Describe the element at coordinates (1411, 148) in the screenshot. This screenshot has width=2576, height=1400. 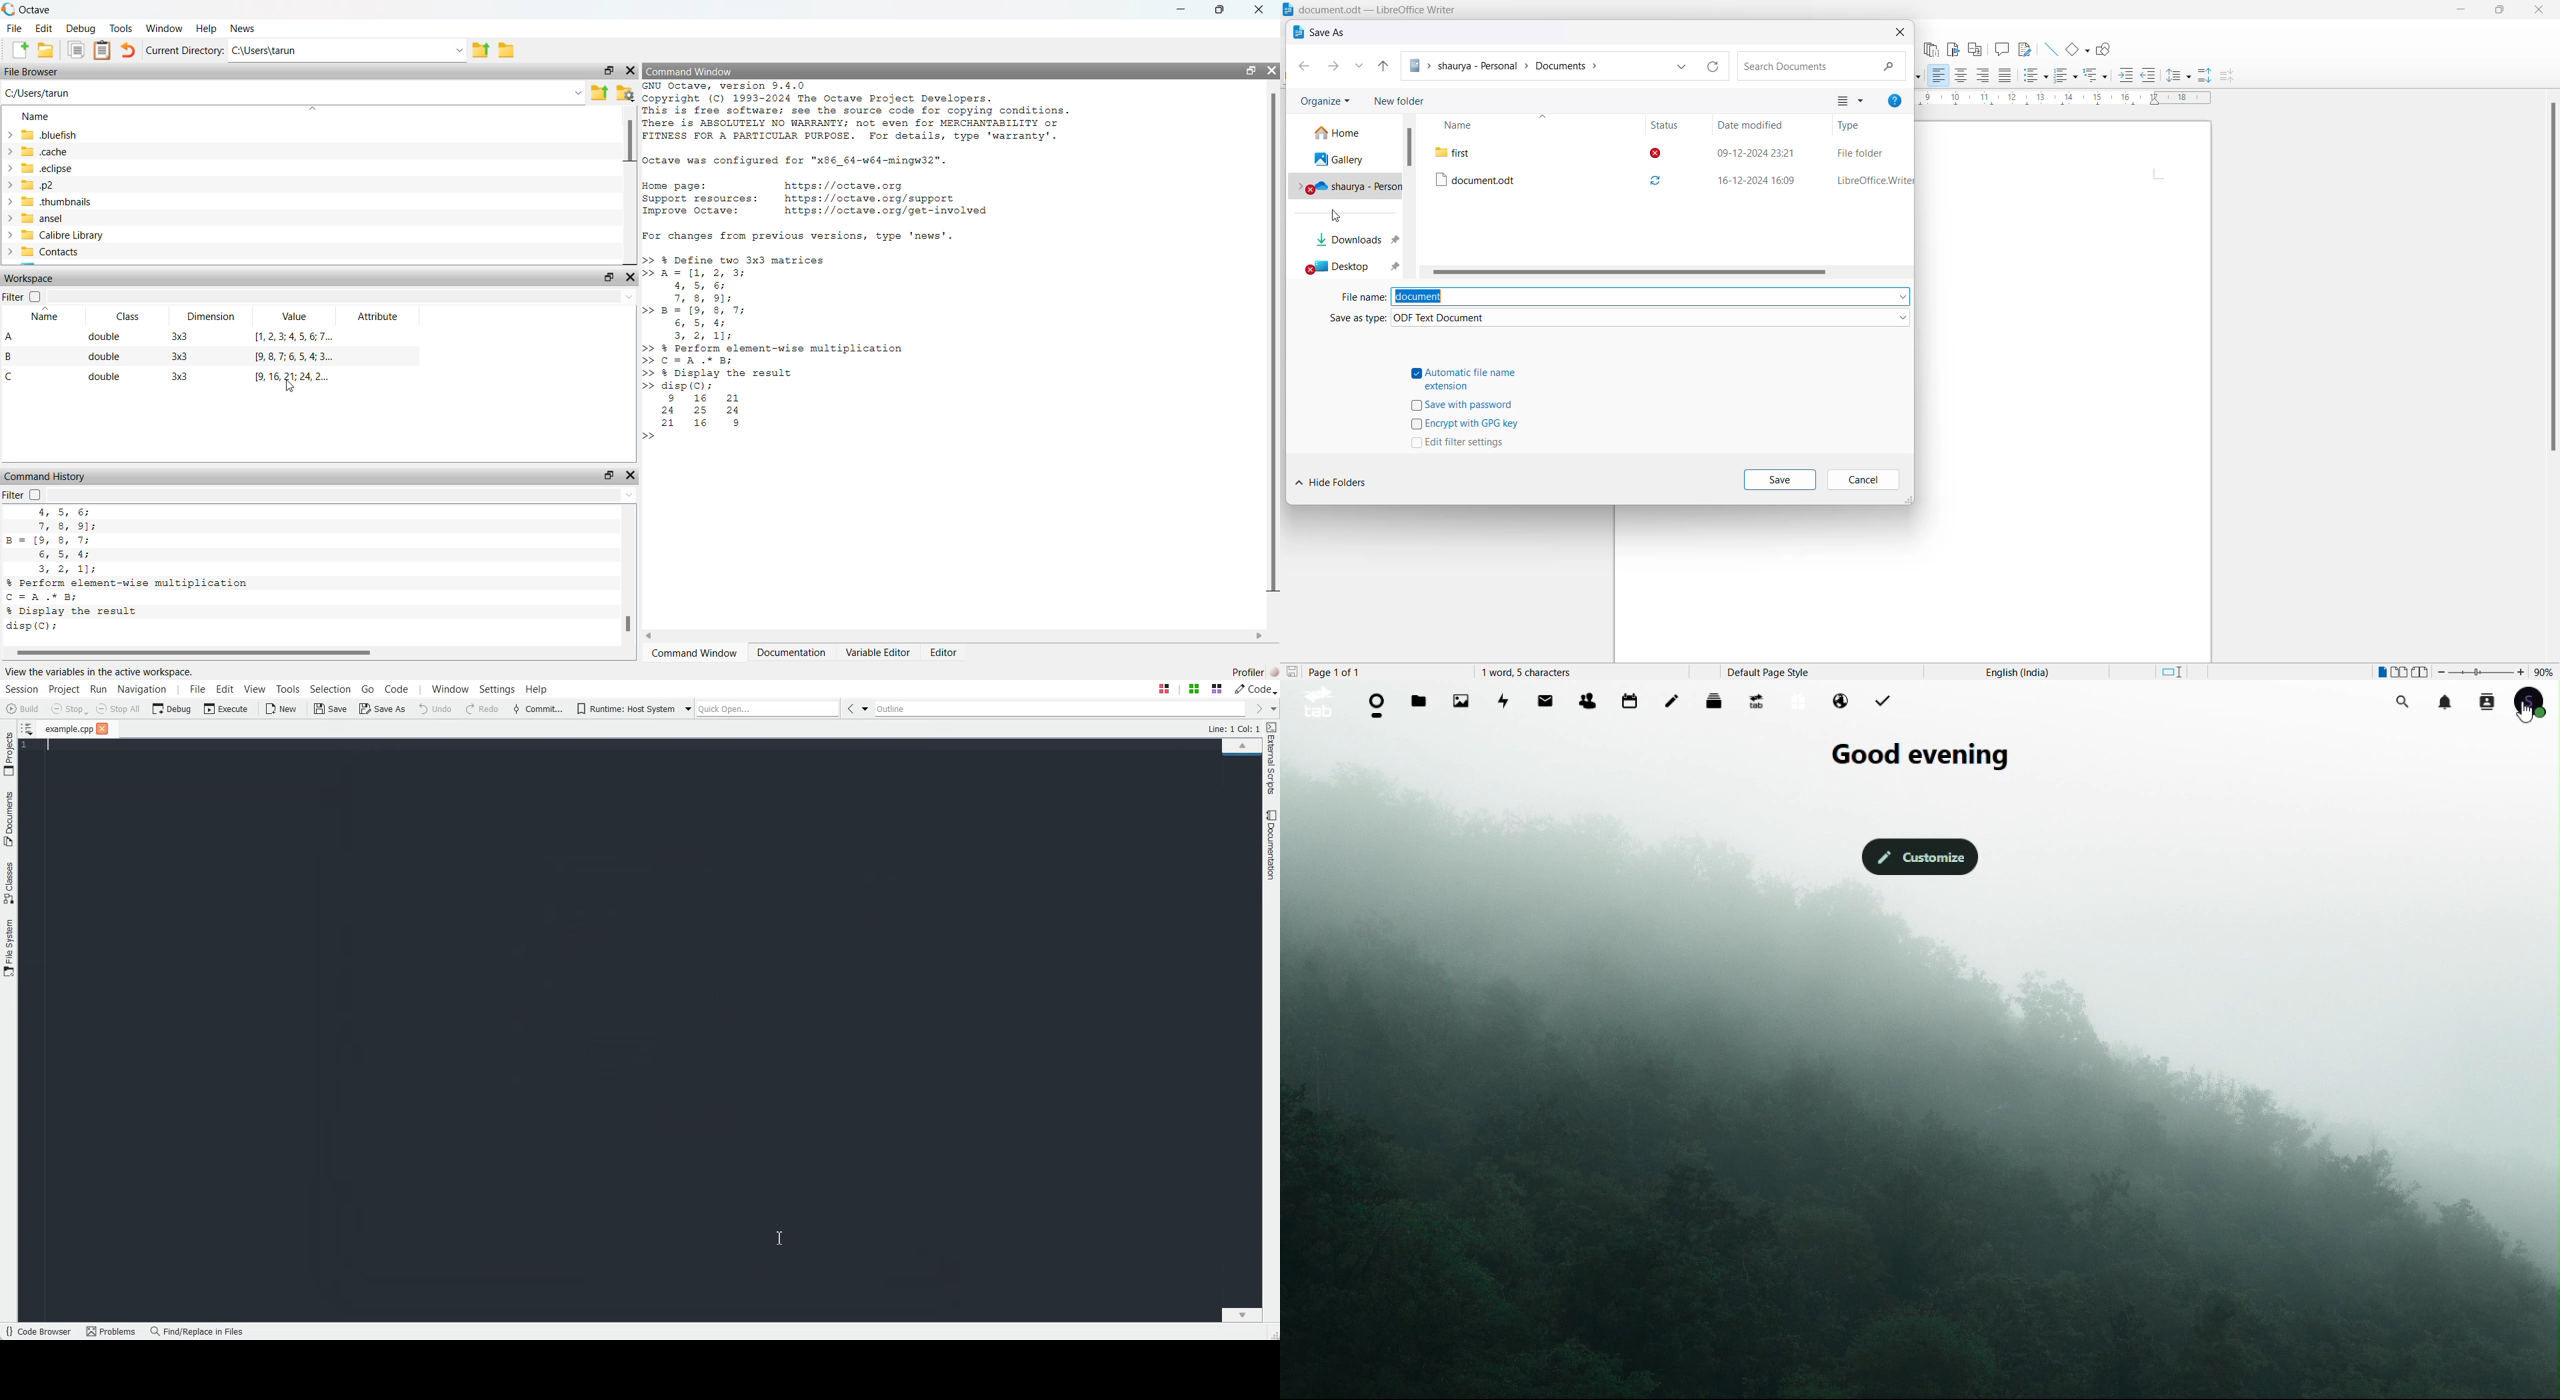
I see `scroll bar` at that location.